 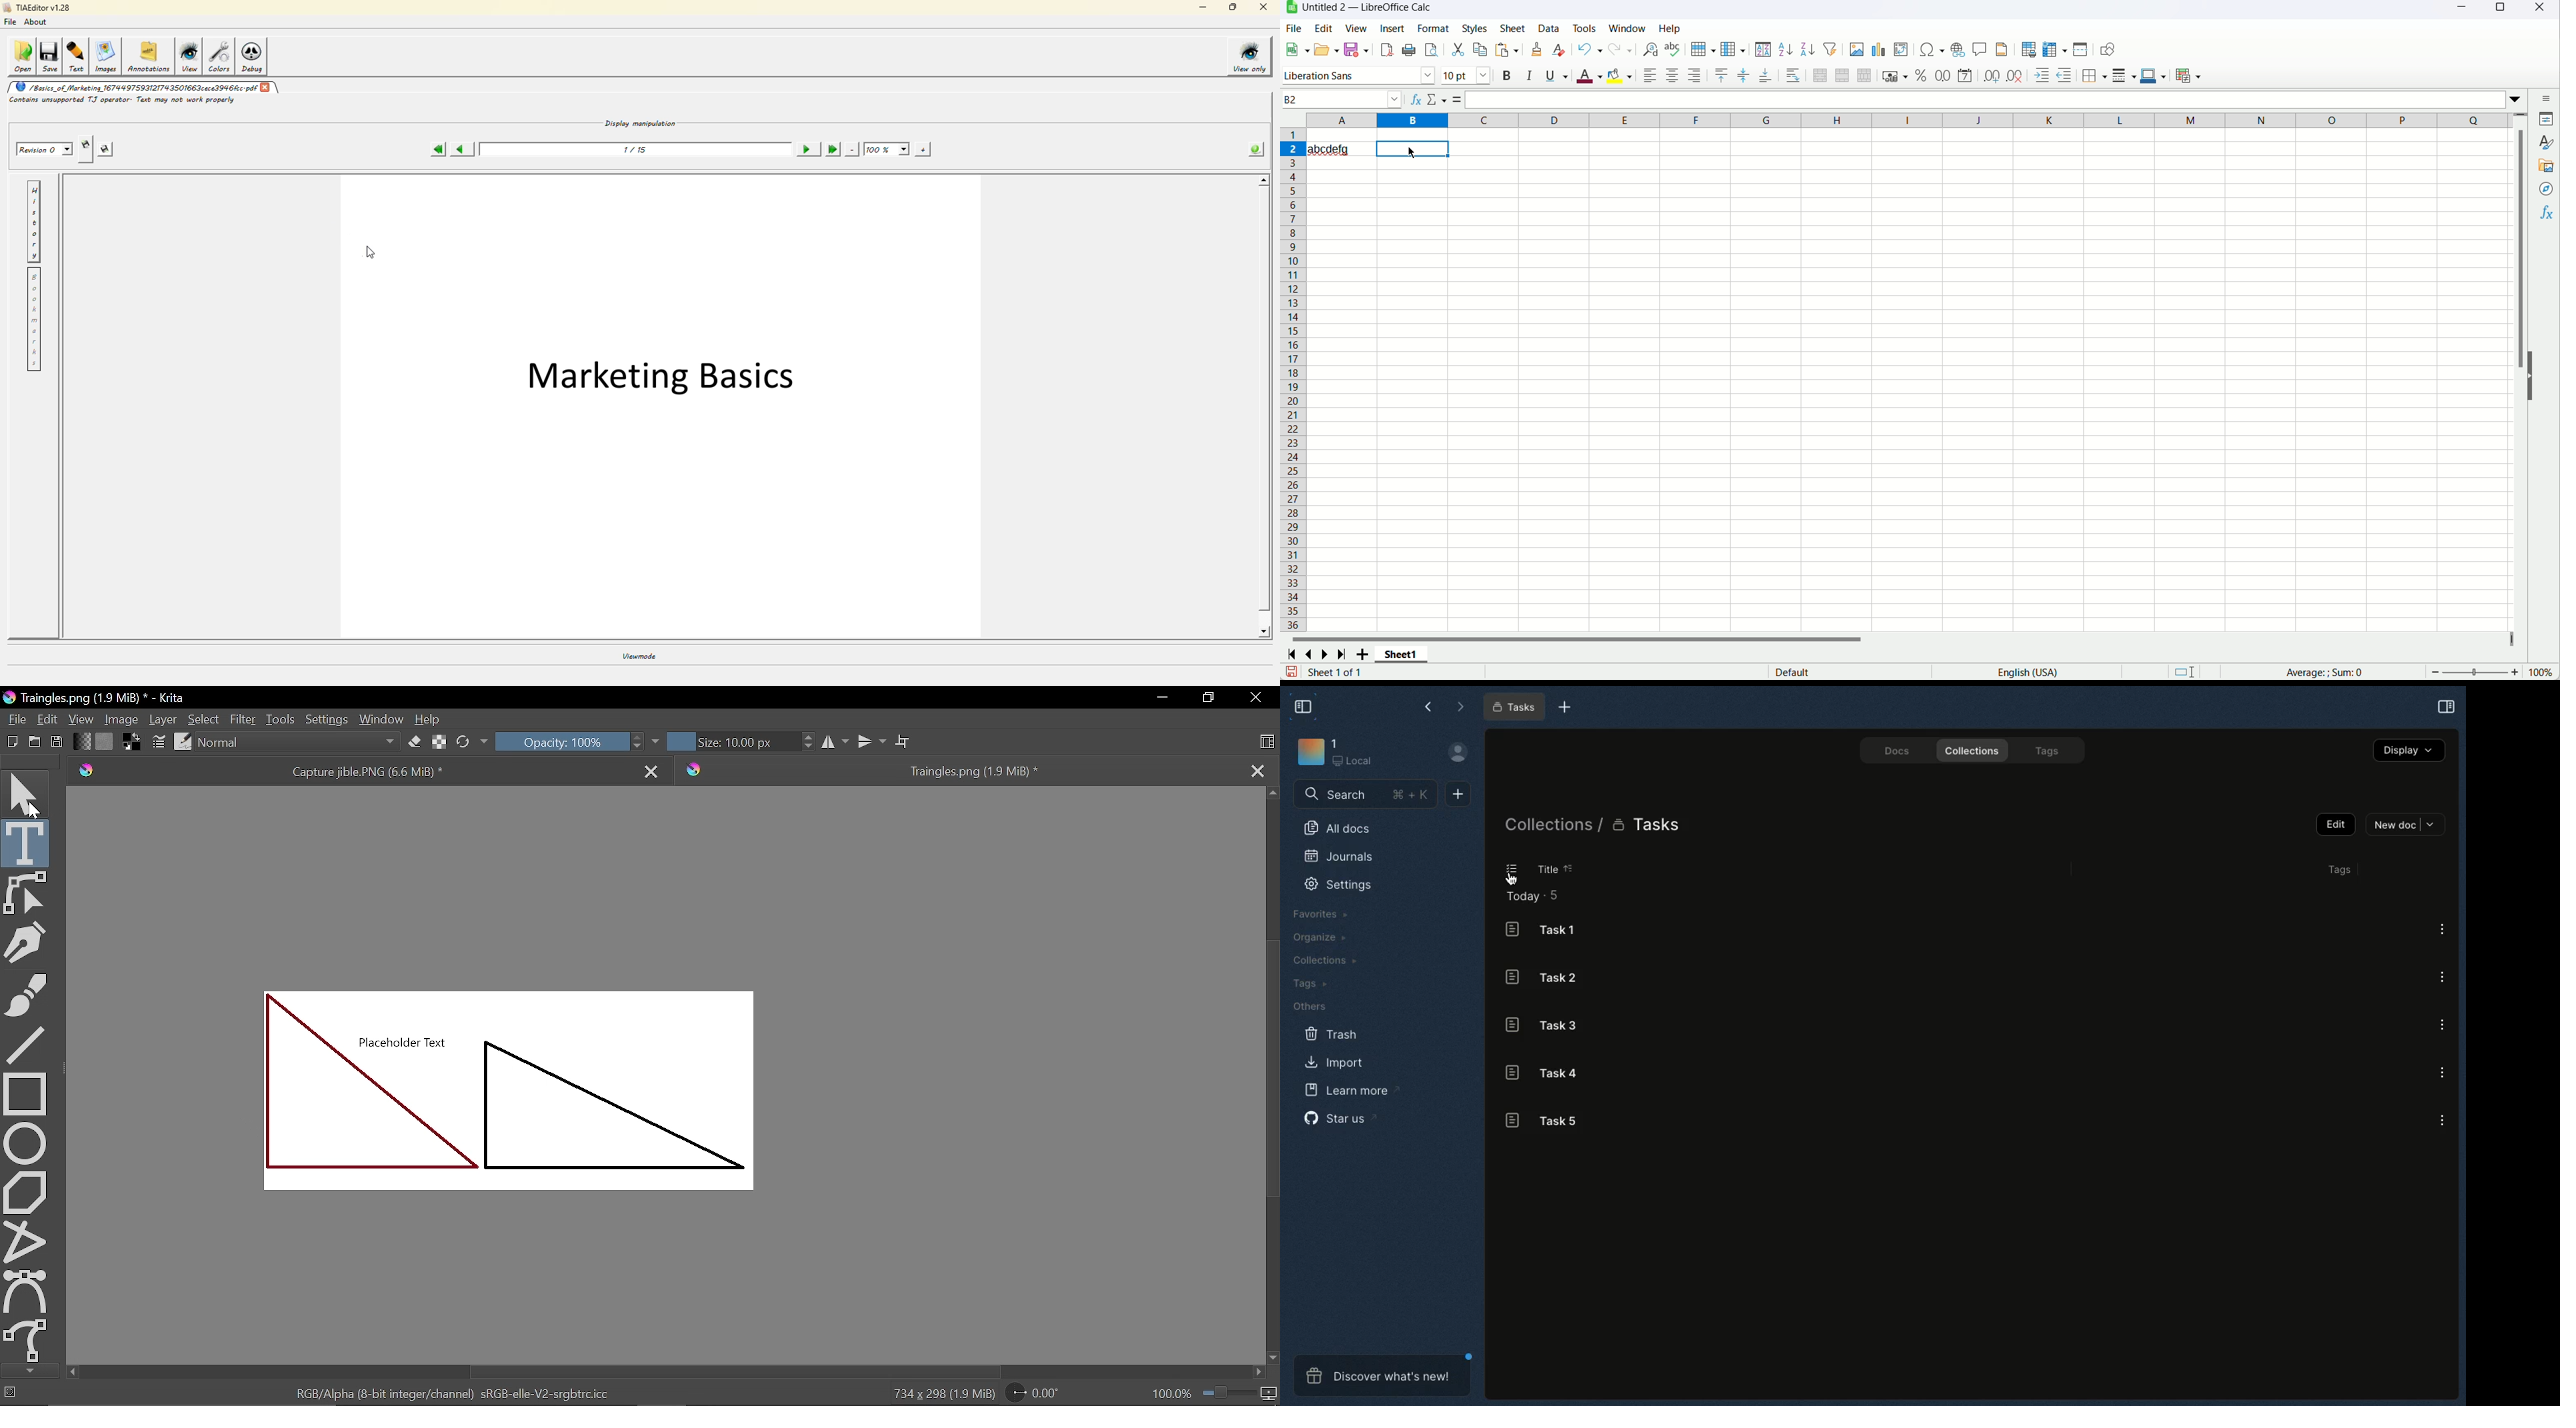 I want to click on Docs, so click(x=1899, y=749).